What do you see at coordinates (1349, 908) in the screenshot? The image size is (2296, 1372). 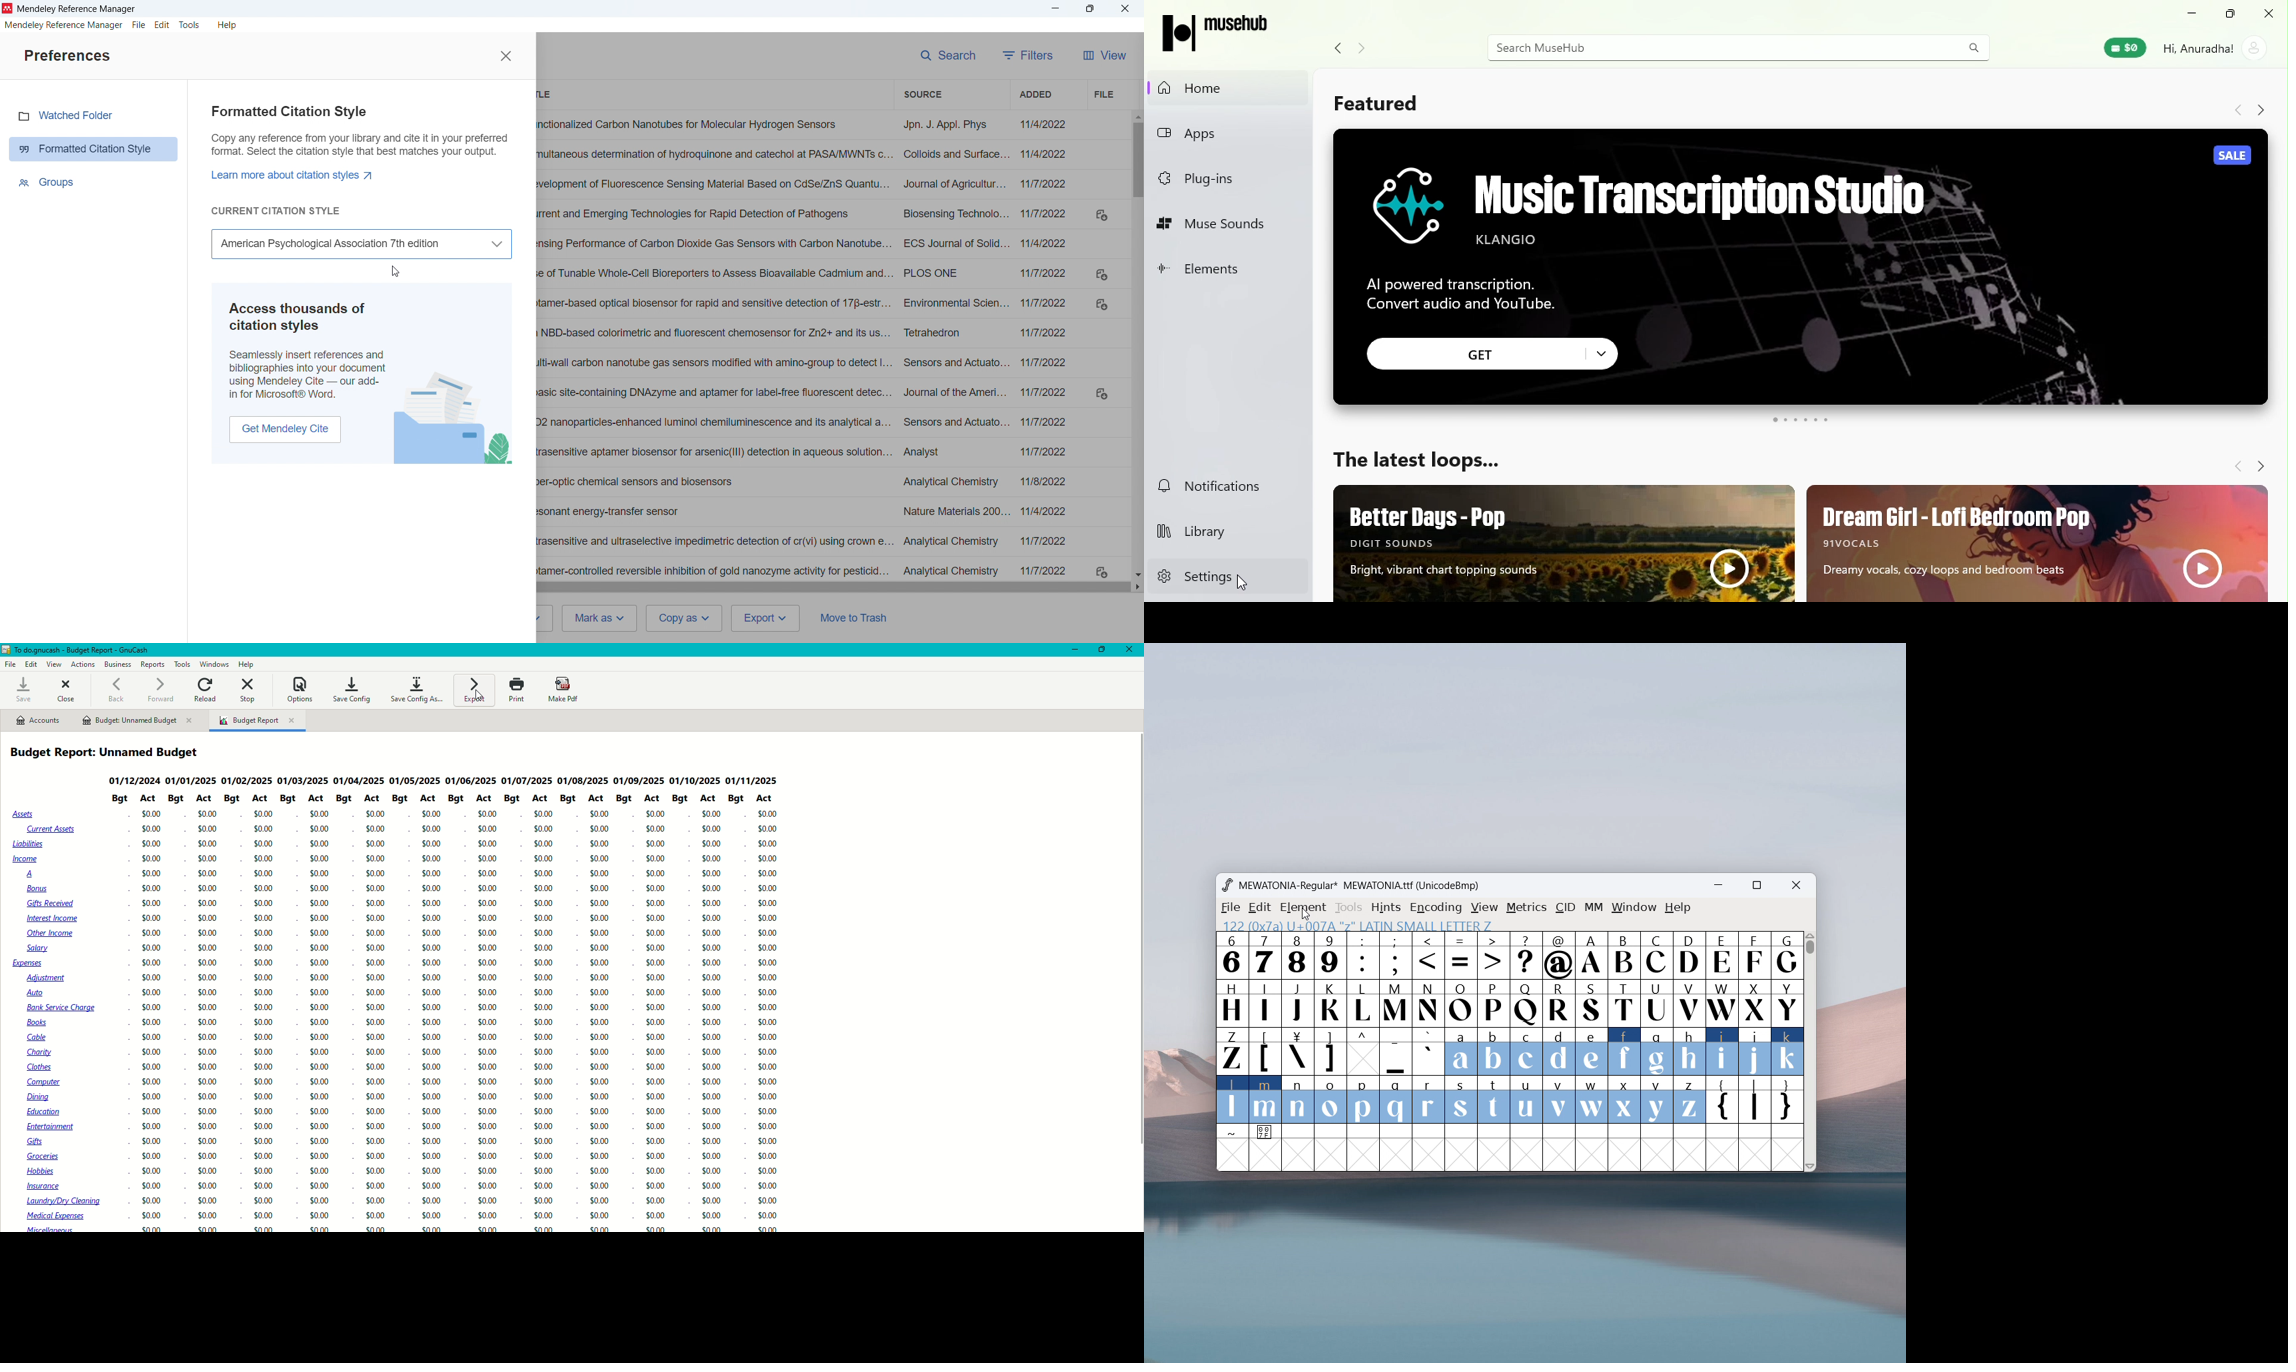 I see `tools` at bounding box center [1349, 908].